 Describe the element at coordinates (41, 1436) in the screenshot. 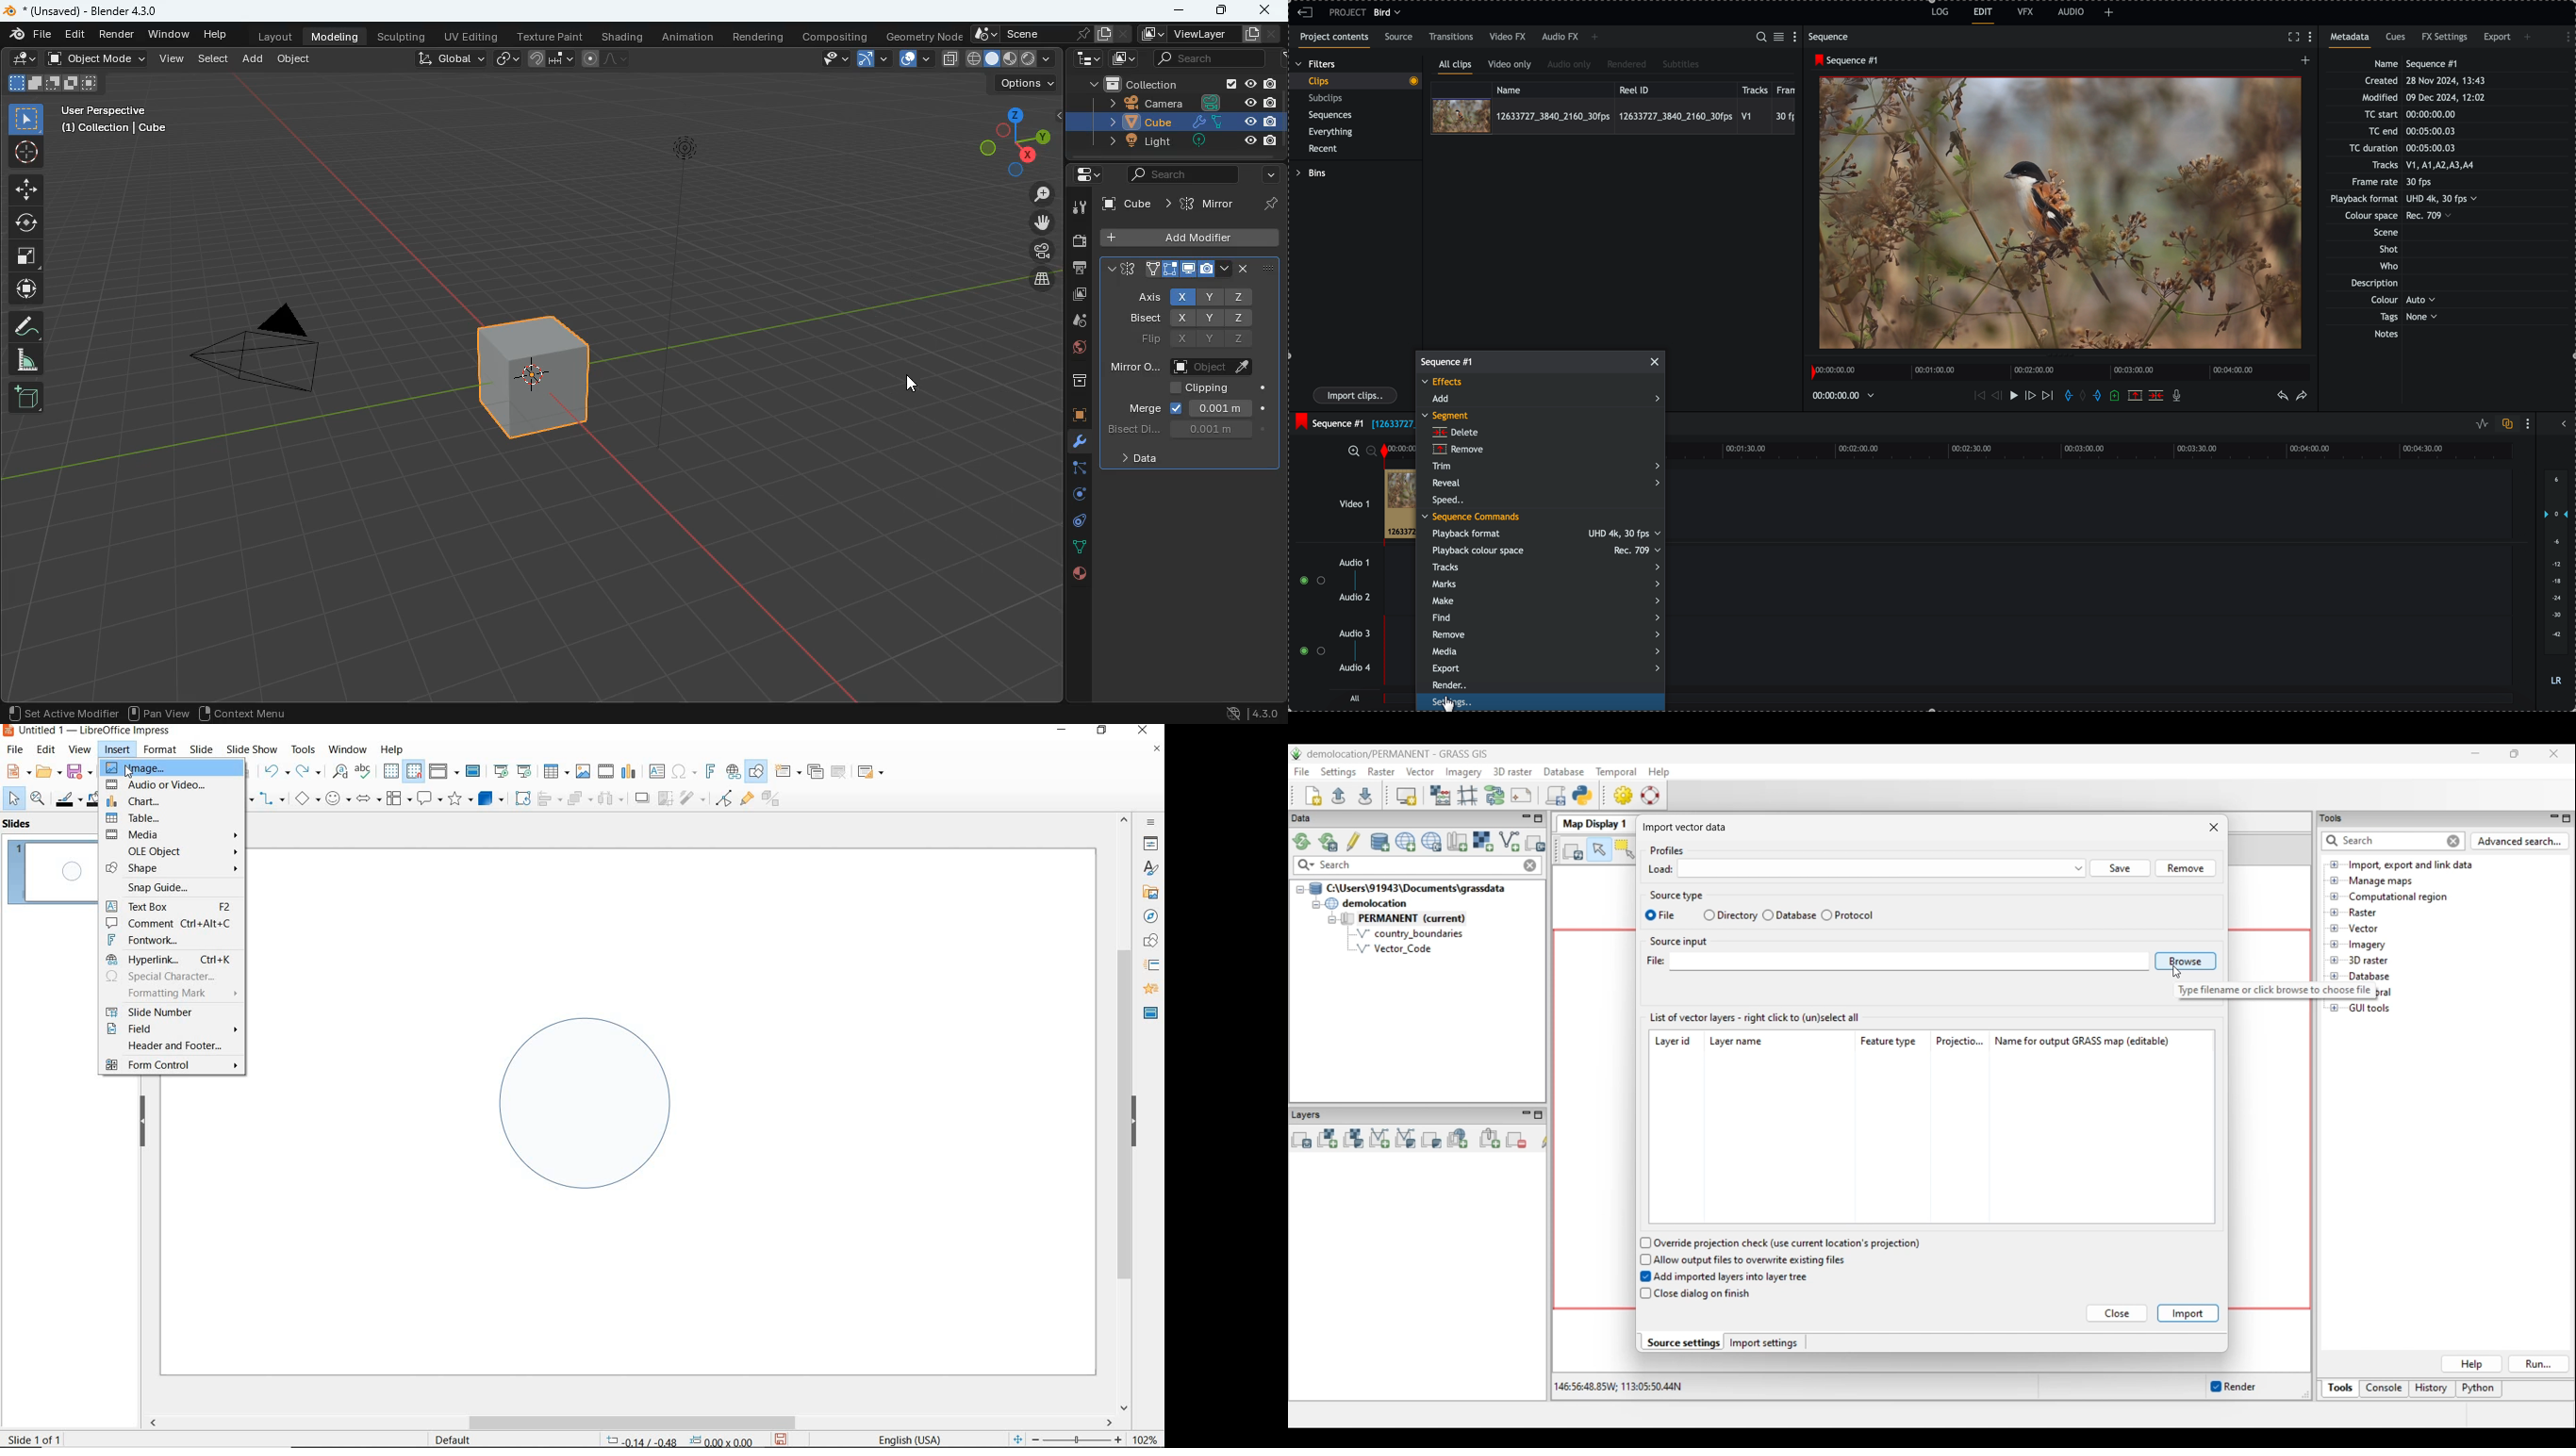

I see `slide 1 of 1` at that location.